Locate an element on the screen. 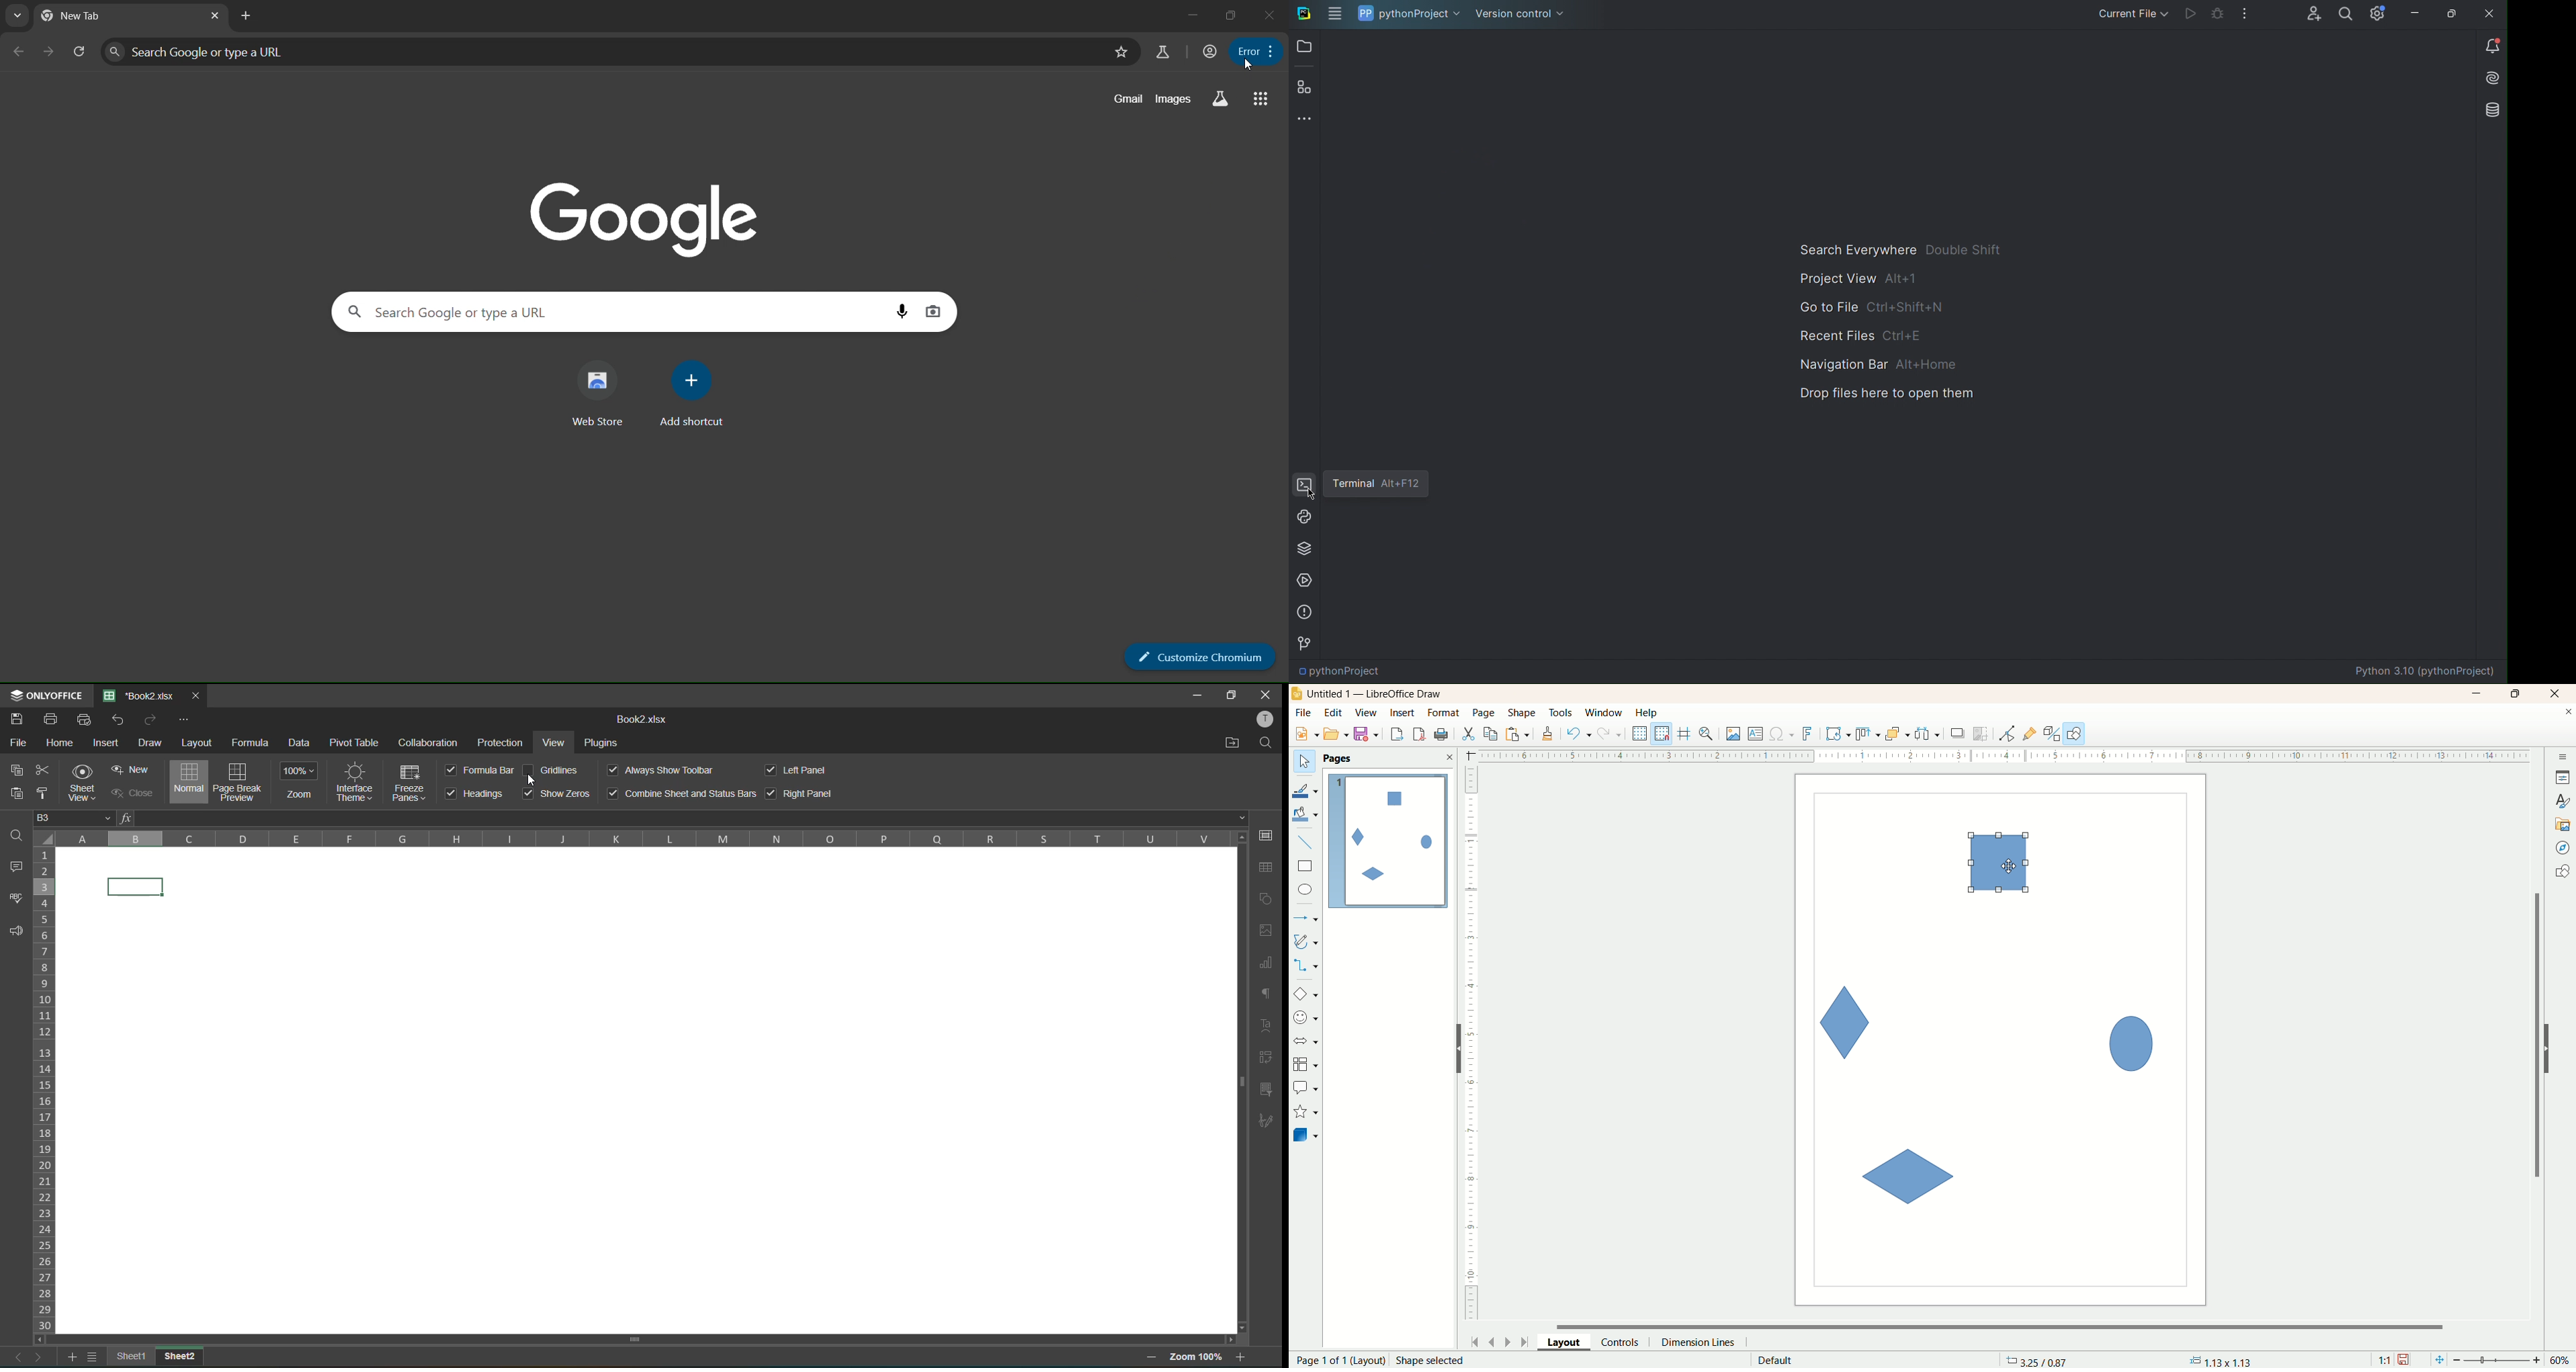 This screenshot has height=1372, width=2576. Minimize is located at coordinates (2415, 15).